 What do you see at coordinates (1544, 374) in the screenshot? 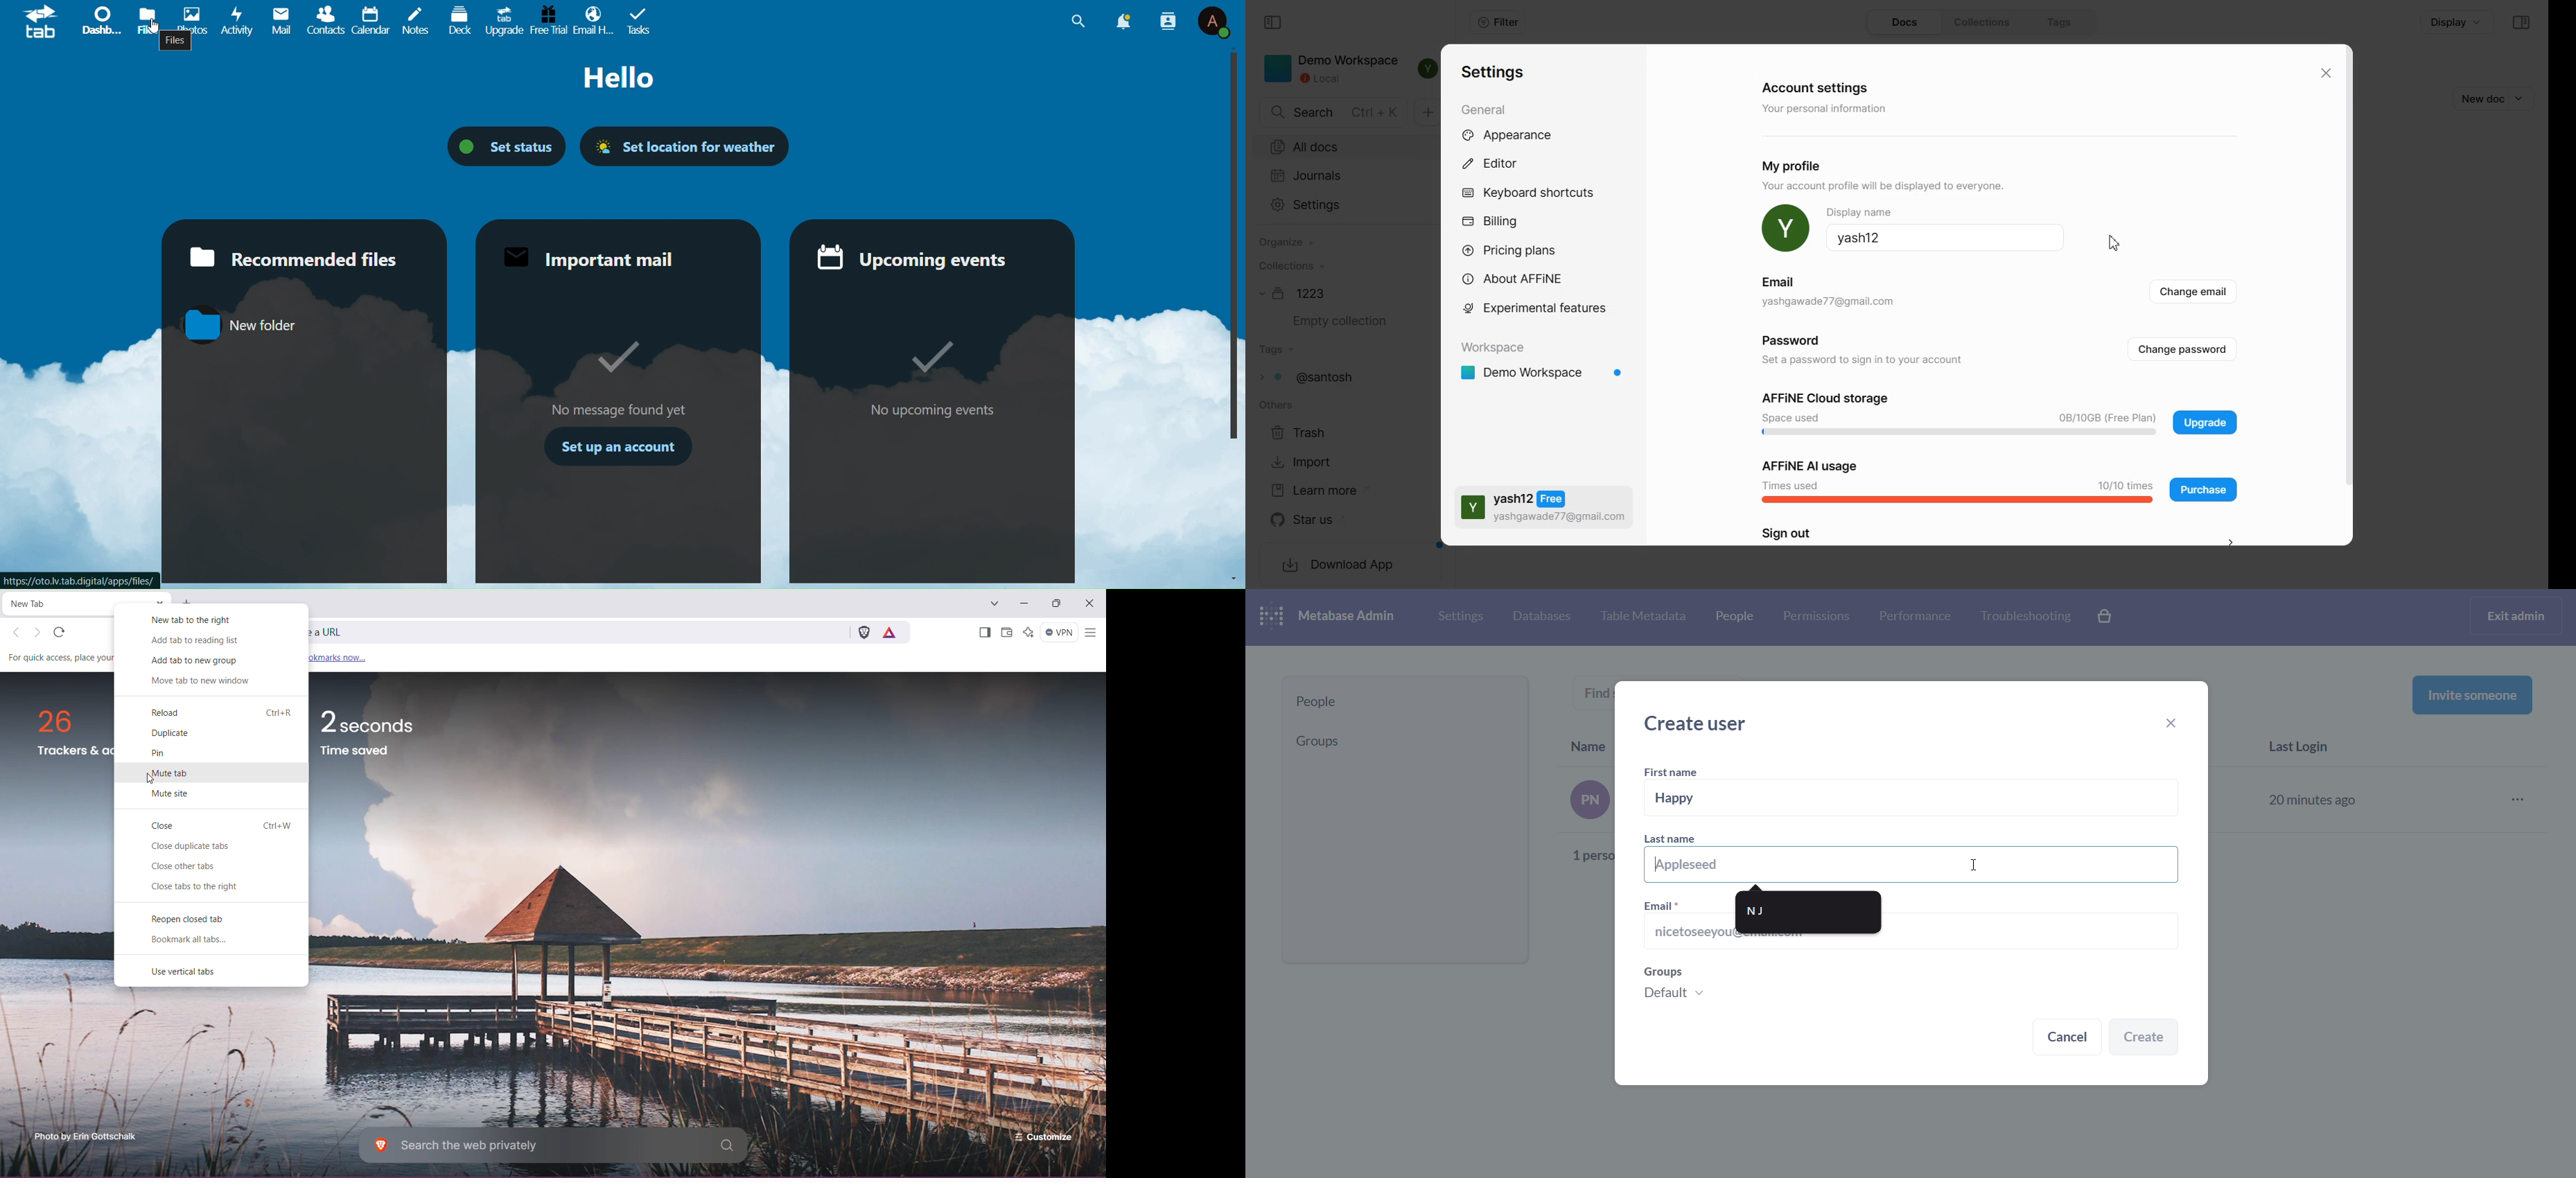
I see `Demo workspace` at bounding box center [1544, 374].